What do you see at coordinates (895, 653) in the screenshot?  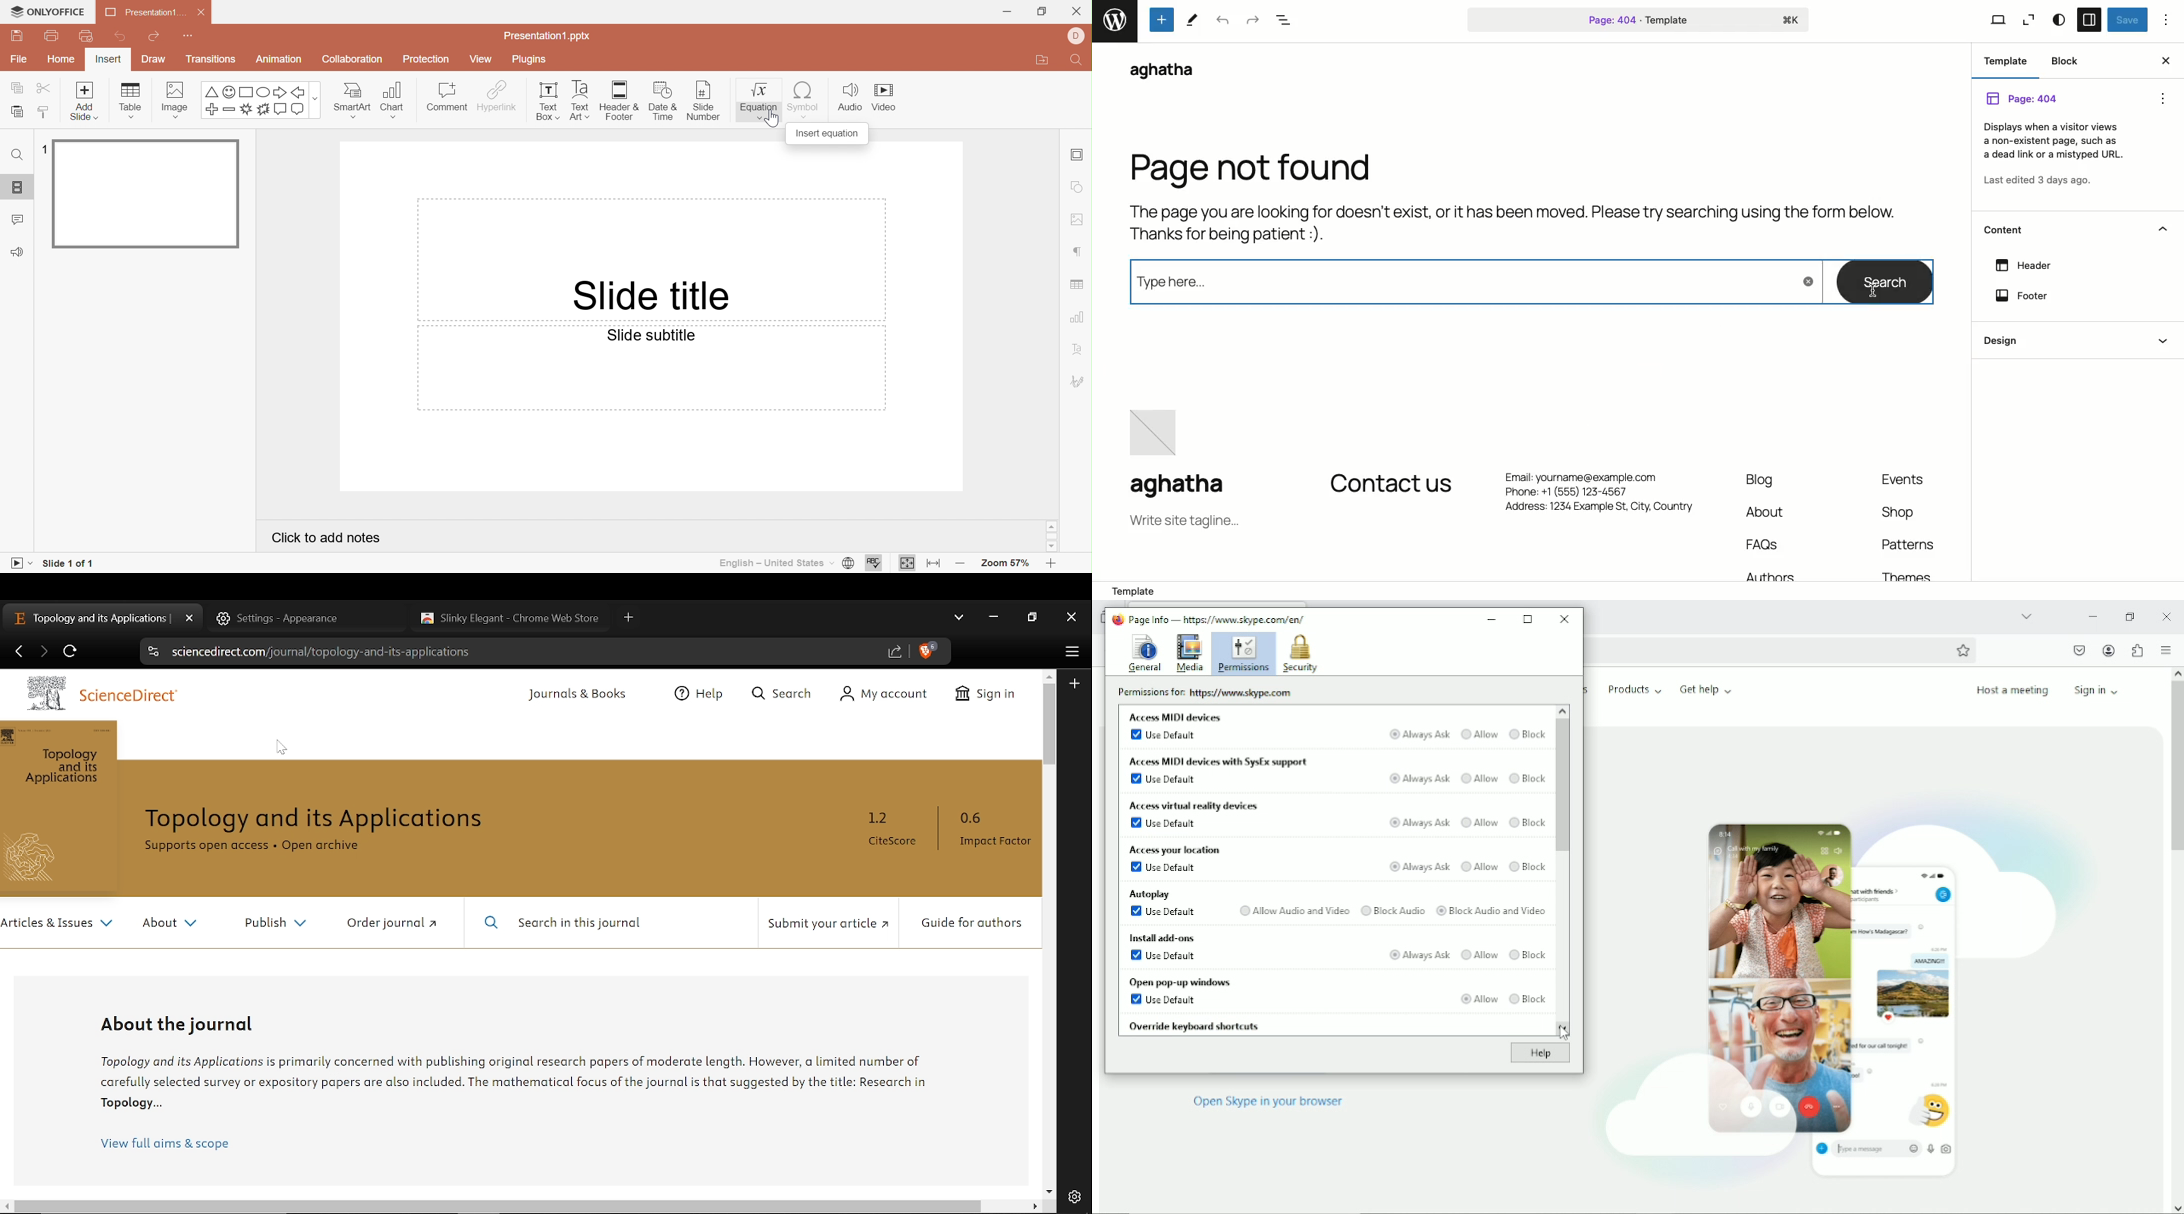 I see `Share link` at bounding box center [895, 653].